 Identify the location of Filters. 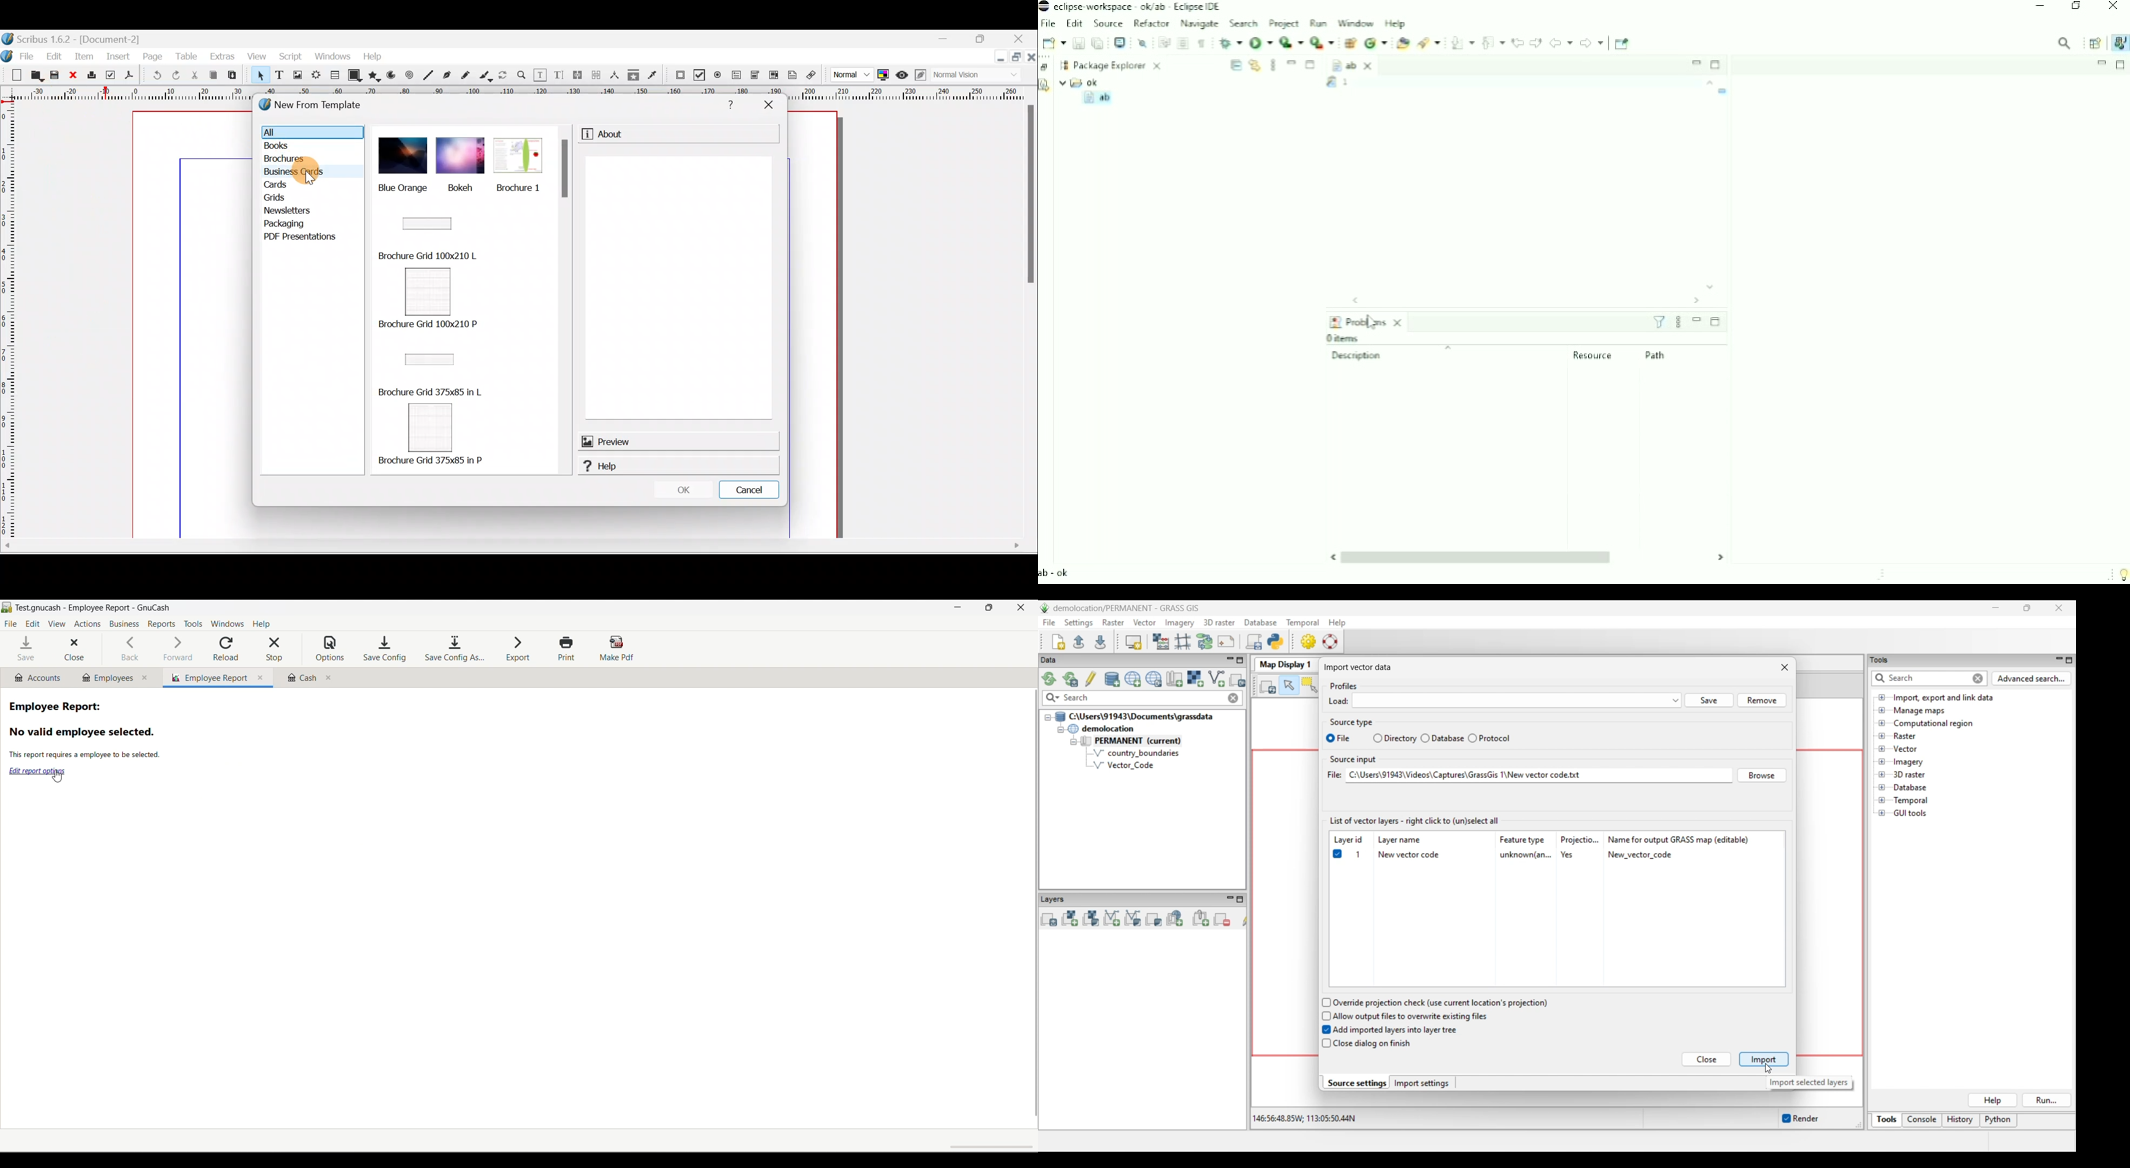
(1659, 322).